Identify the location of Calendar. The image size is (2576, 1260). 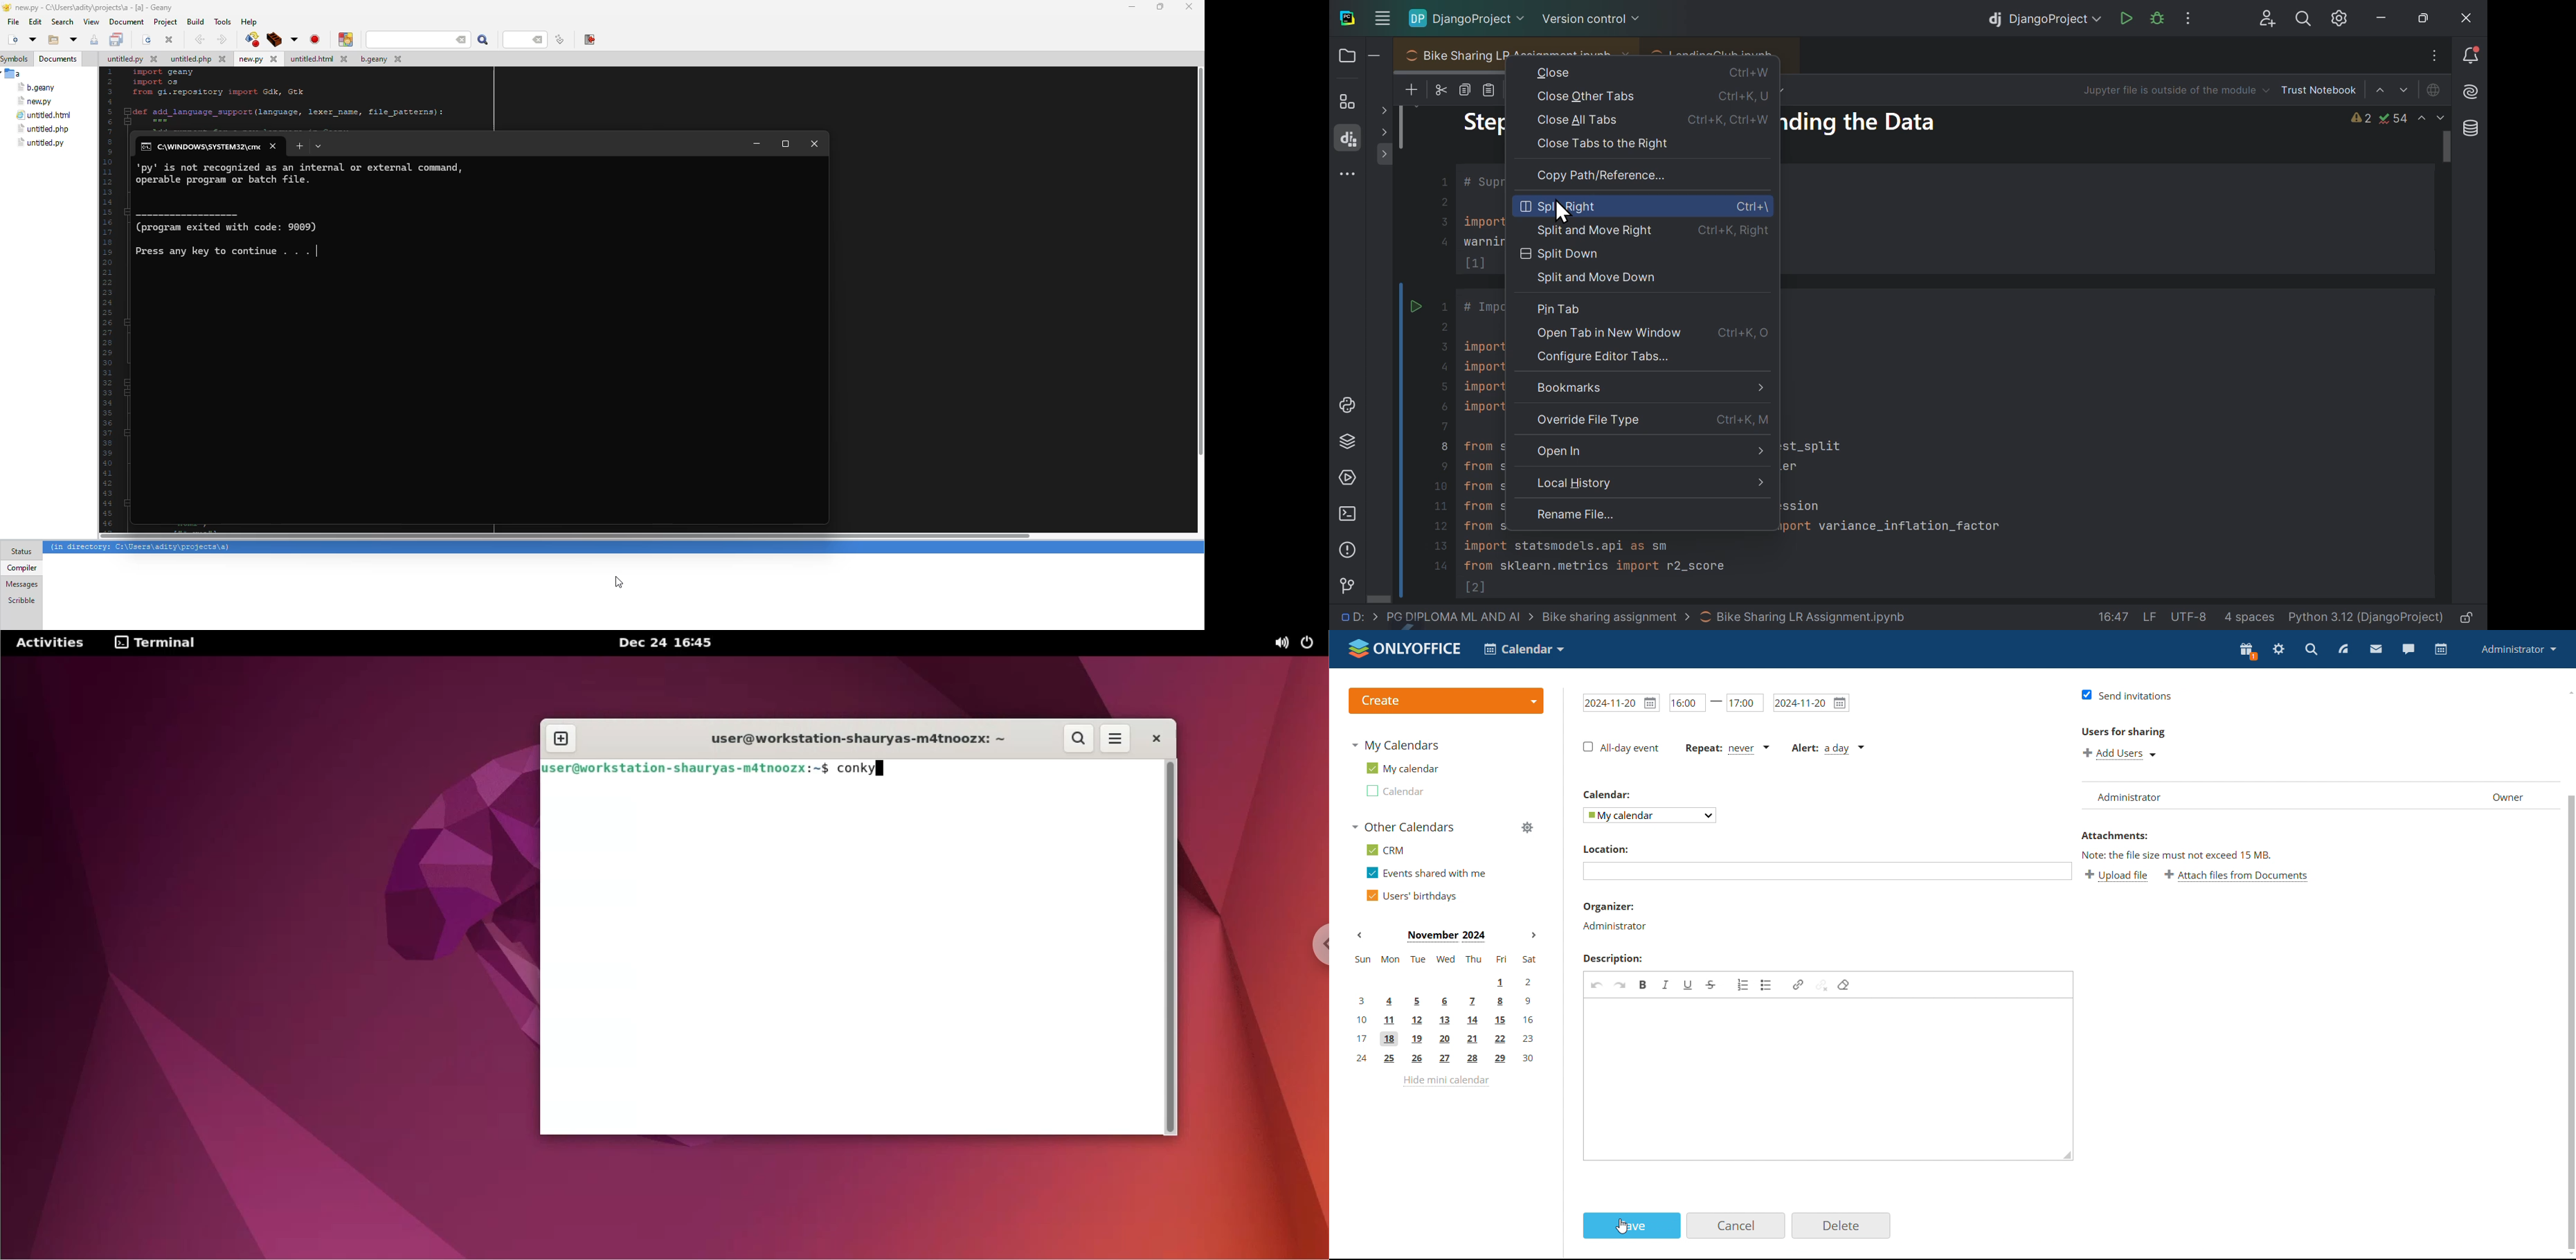
(1607, 794).